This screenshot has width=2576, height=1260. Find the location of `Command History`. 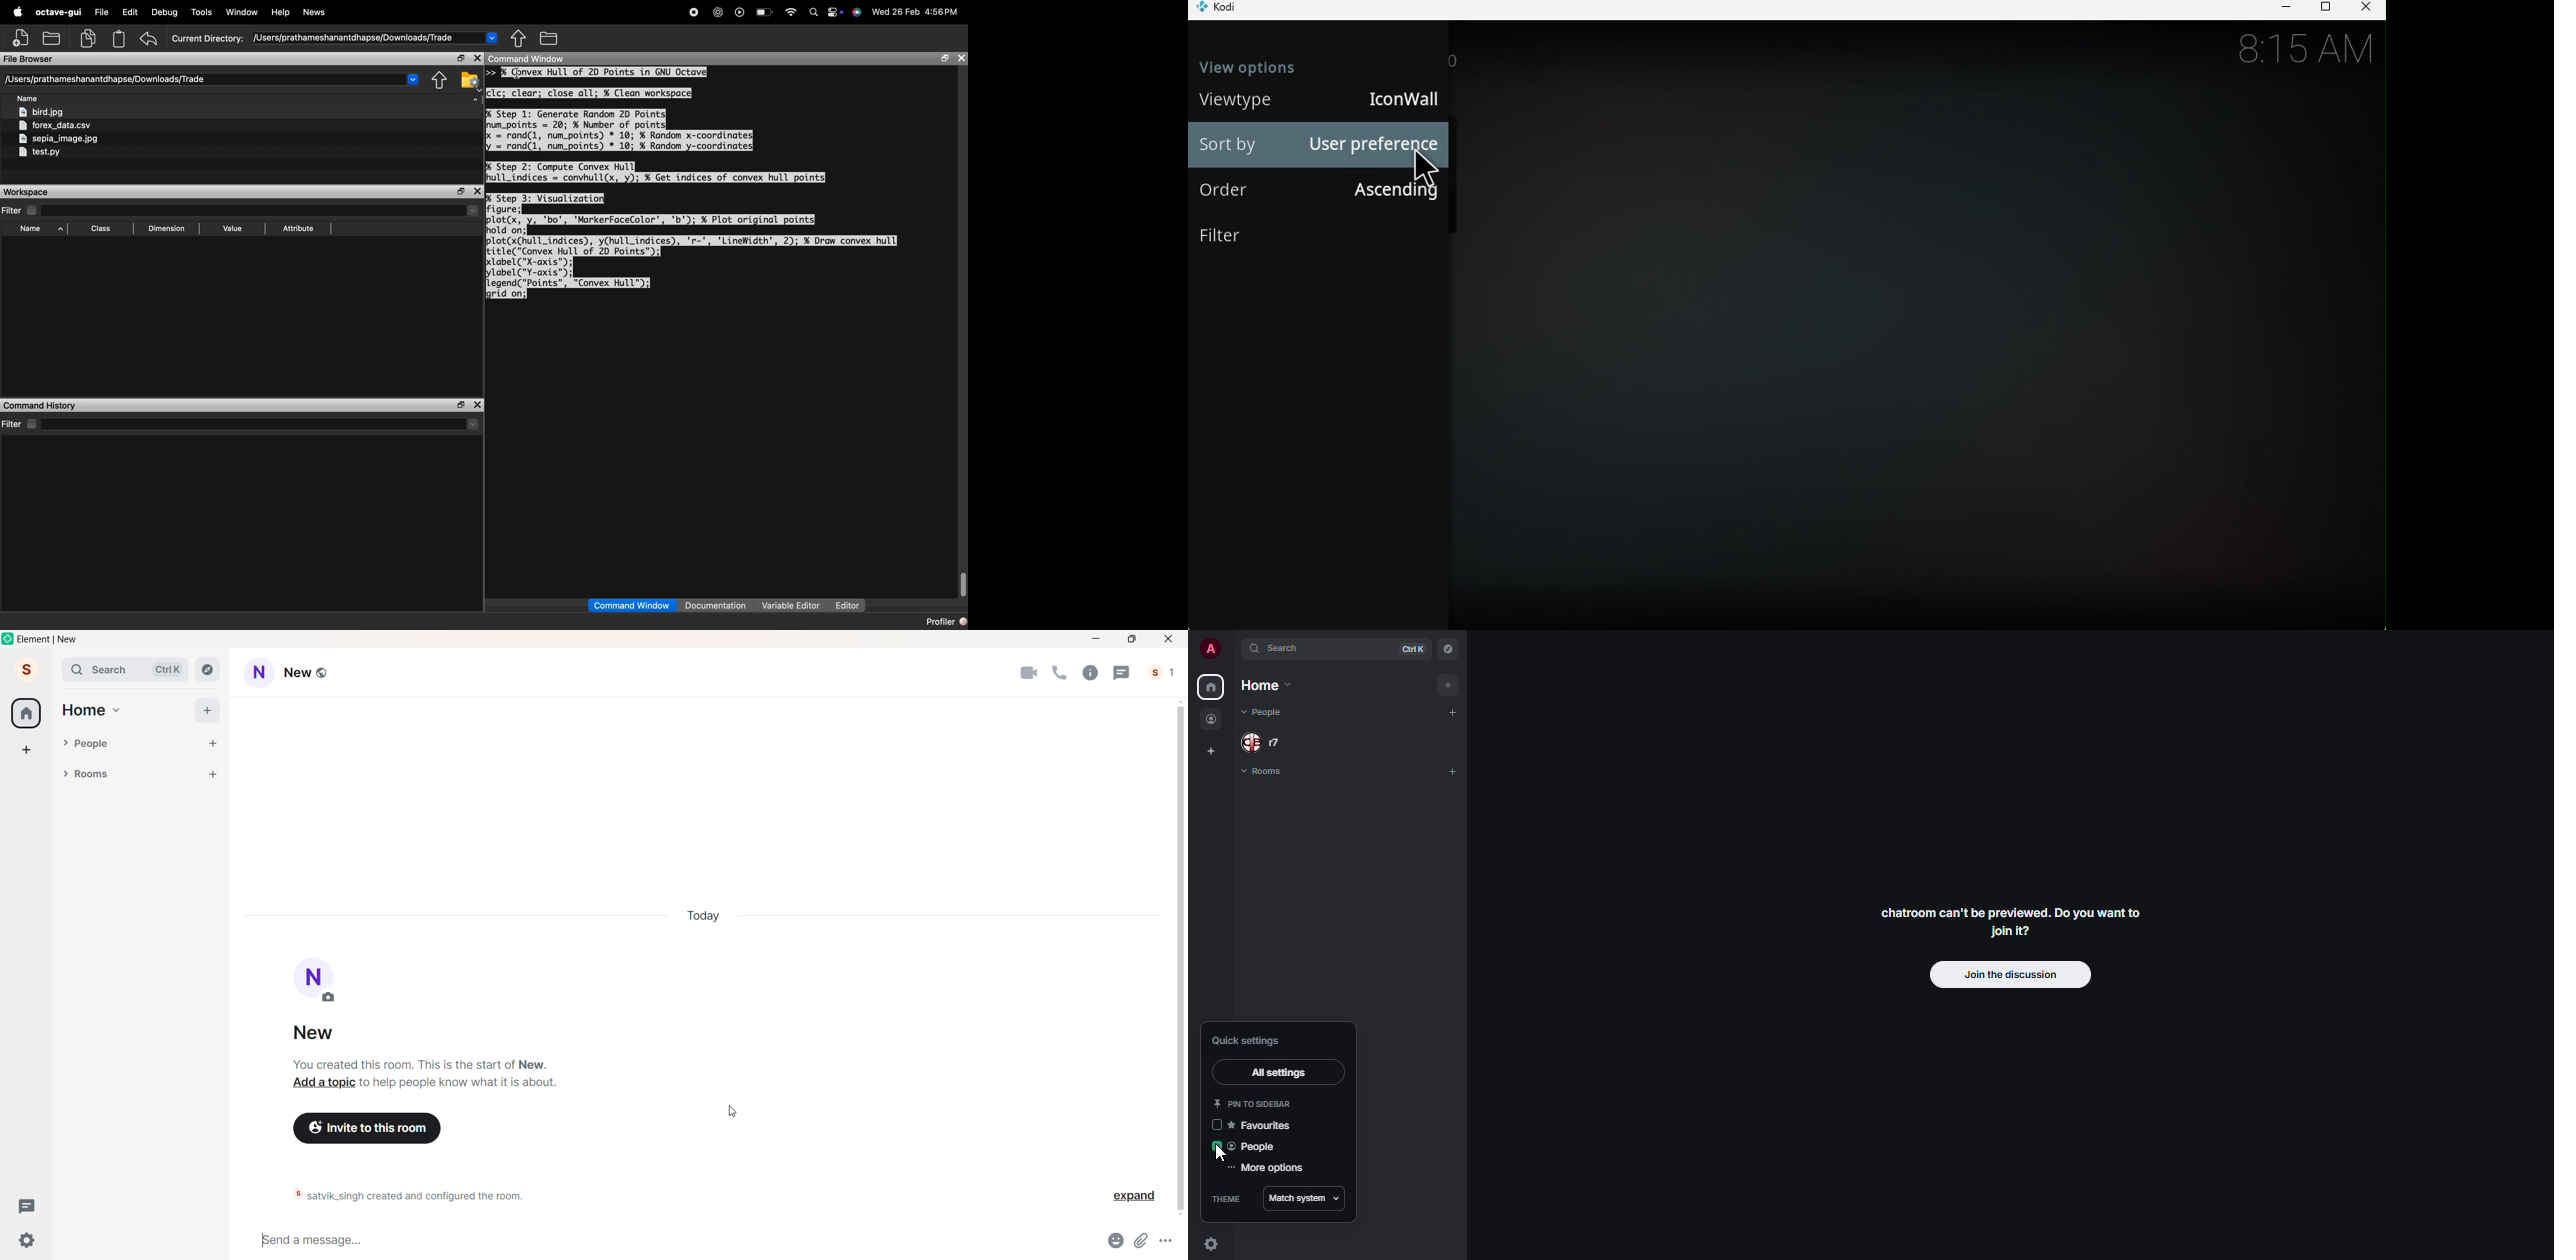

Command History is located at coordinates (42, 405).